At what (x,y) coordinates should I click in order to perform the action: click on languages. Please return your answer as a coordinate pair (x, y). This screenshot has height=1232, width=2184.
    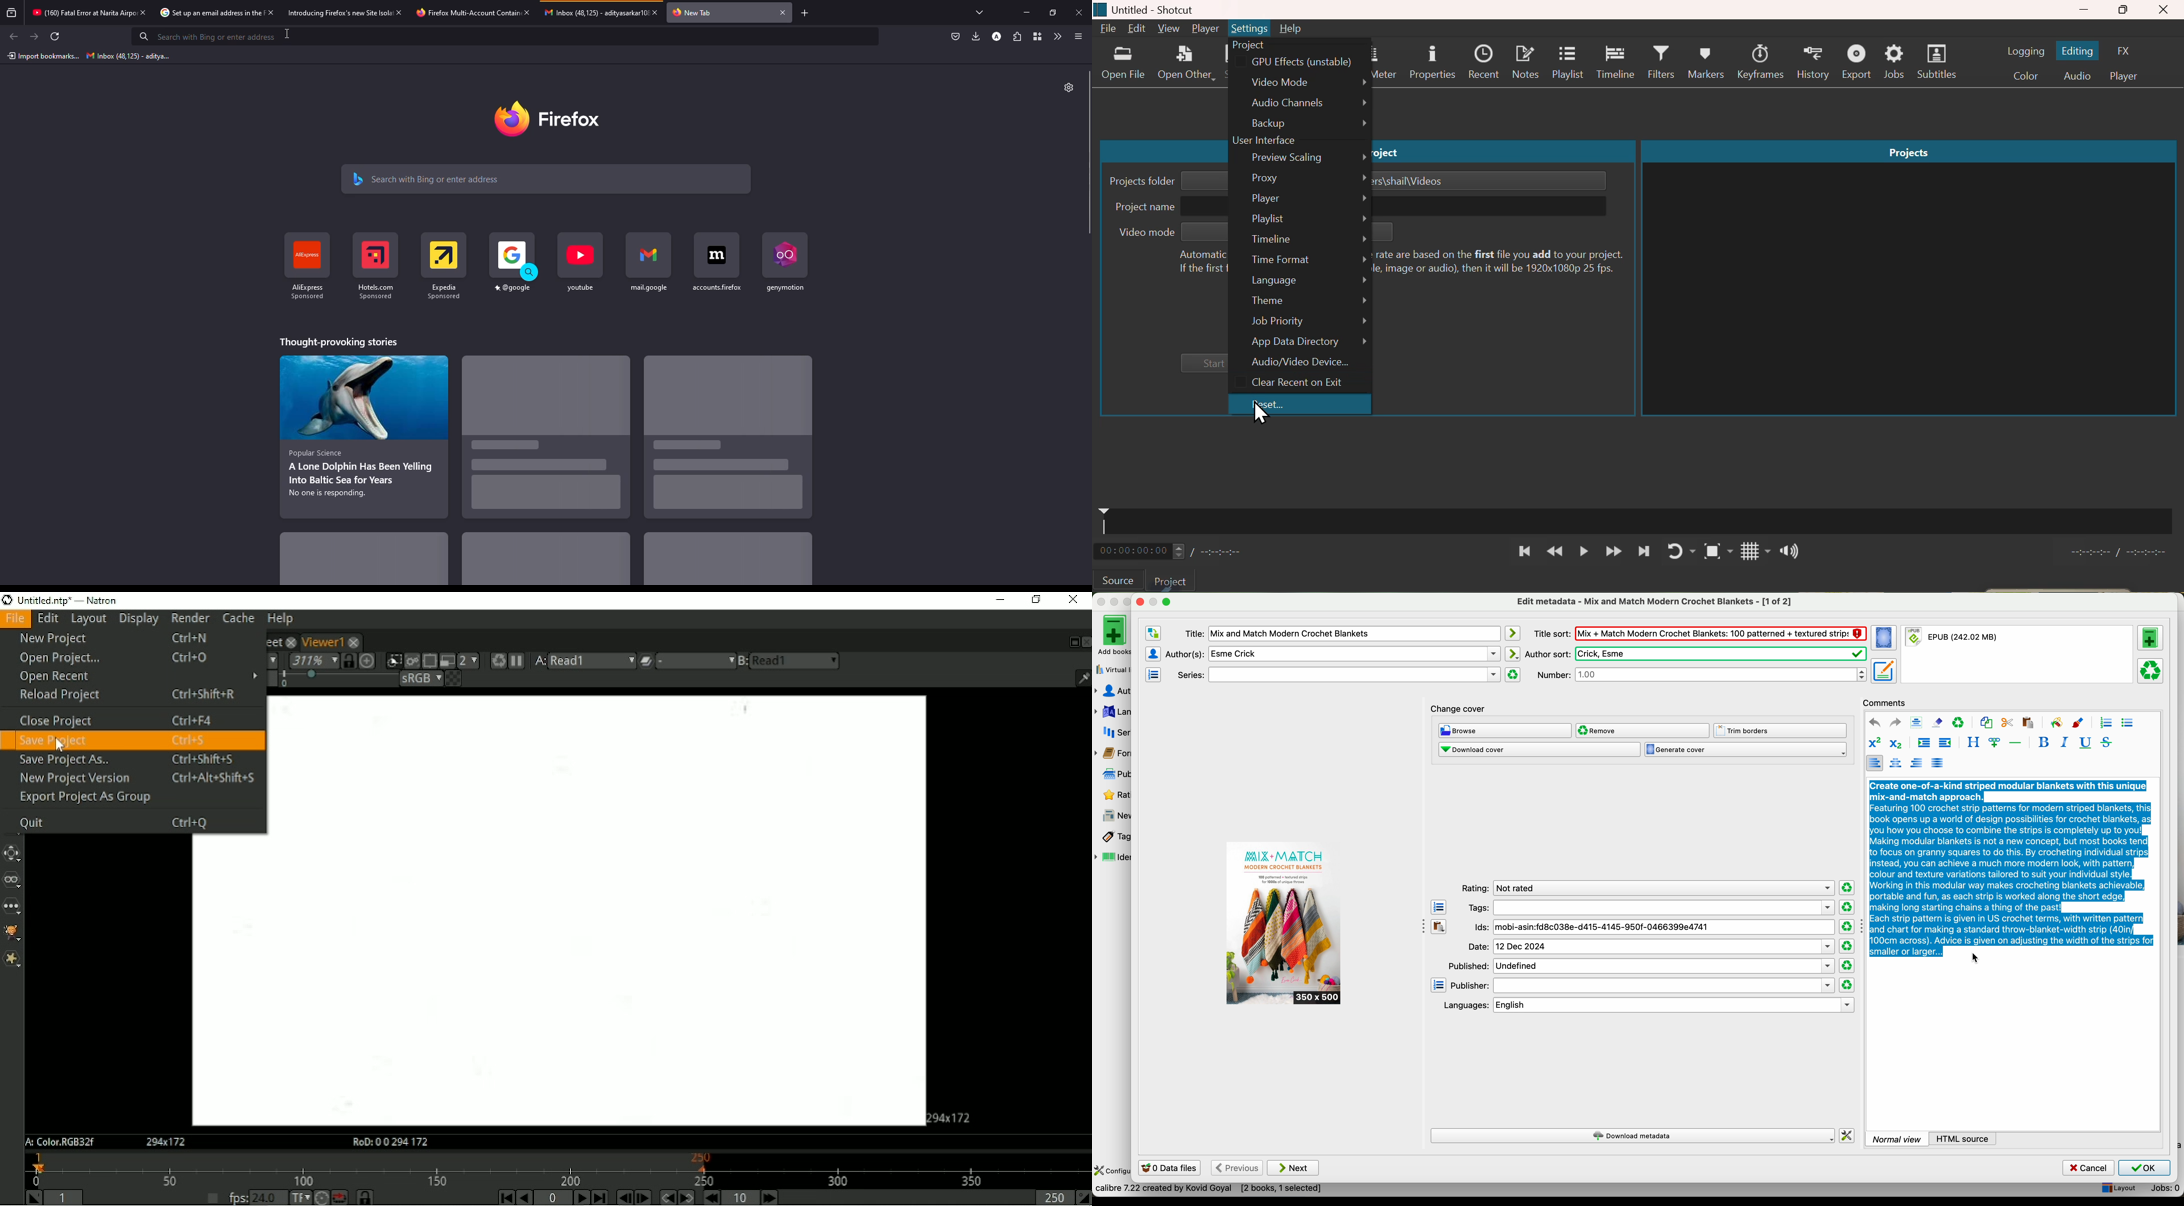
    Looking at the image, I should click on (1647, 1006).